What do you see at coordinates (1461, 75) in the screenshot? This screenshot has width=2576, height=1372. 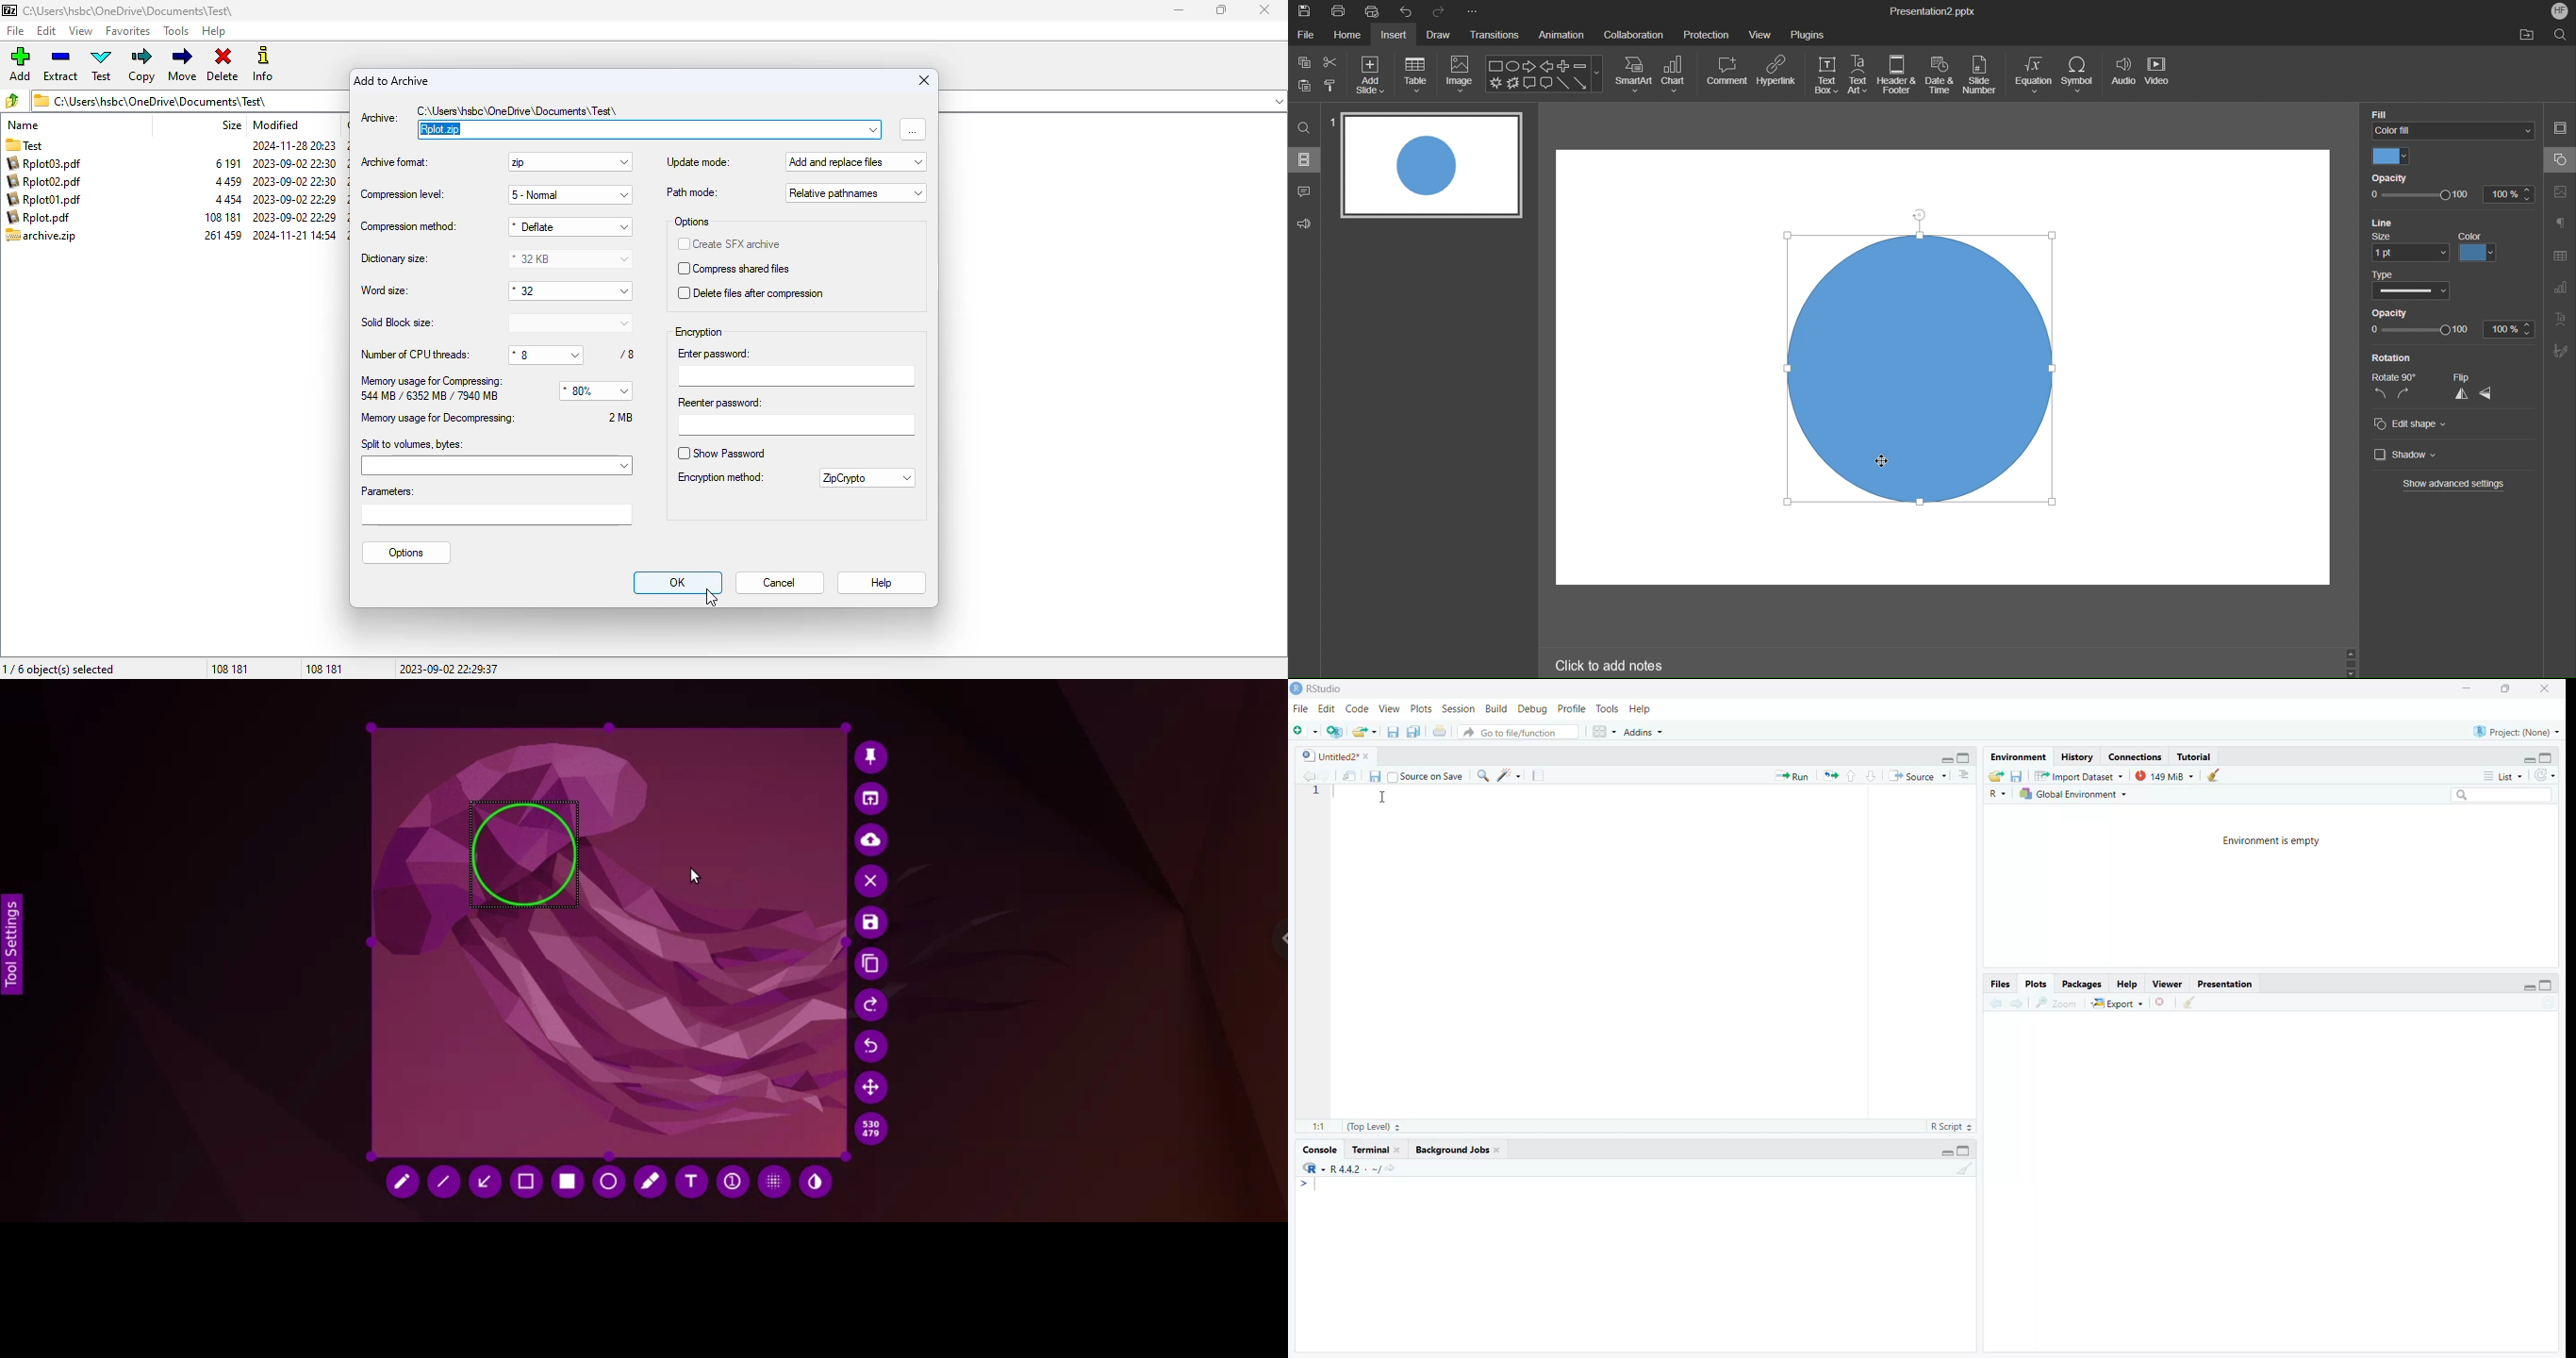 I see `Image` at bounding box center [1461, 75].